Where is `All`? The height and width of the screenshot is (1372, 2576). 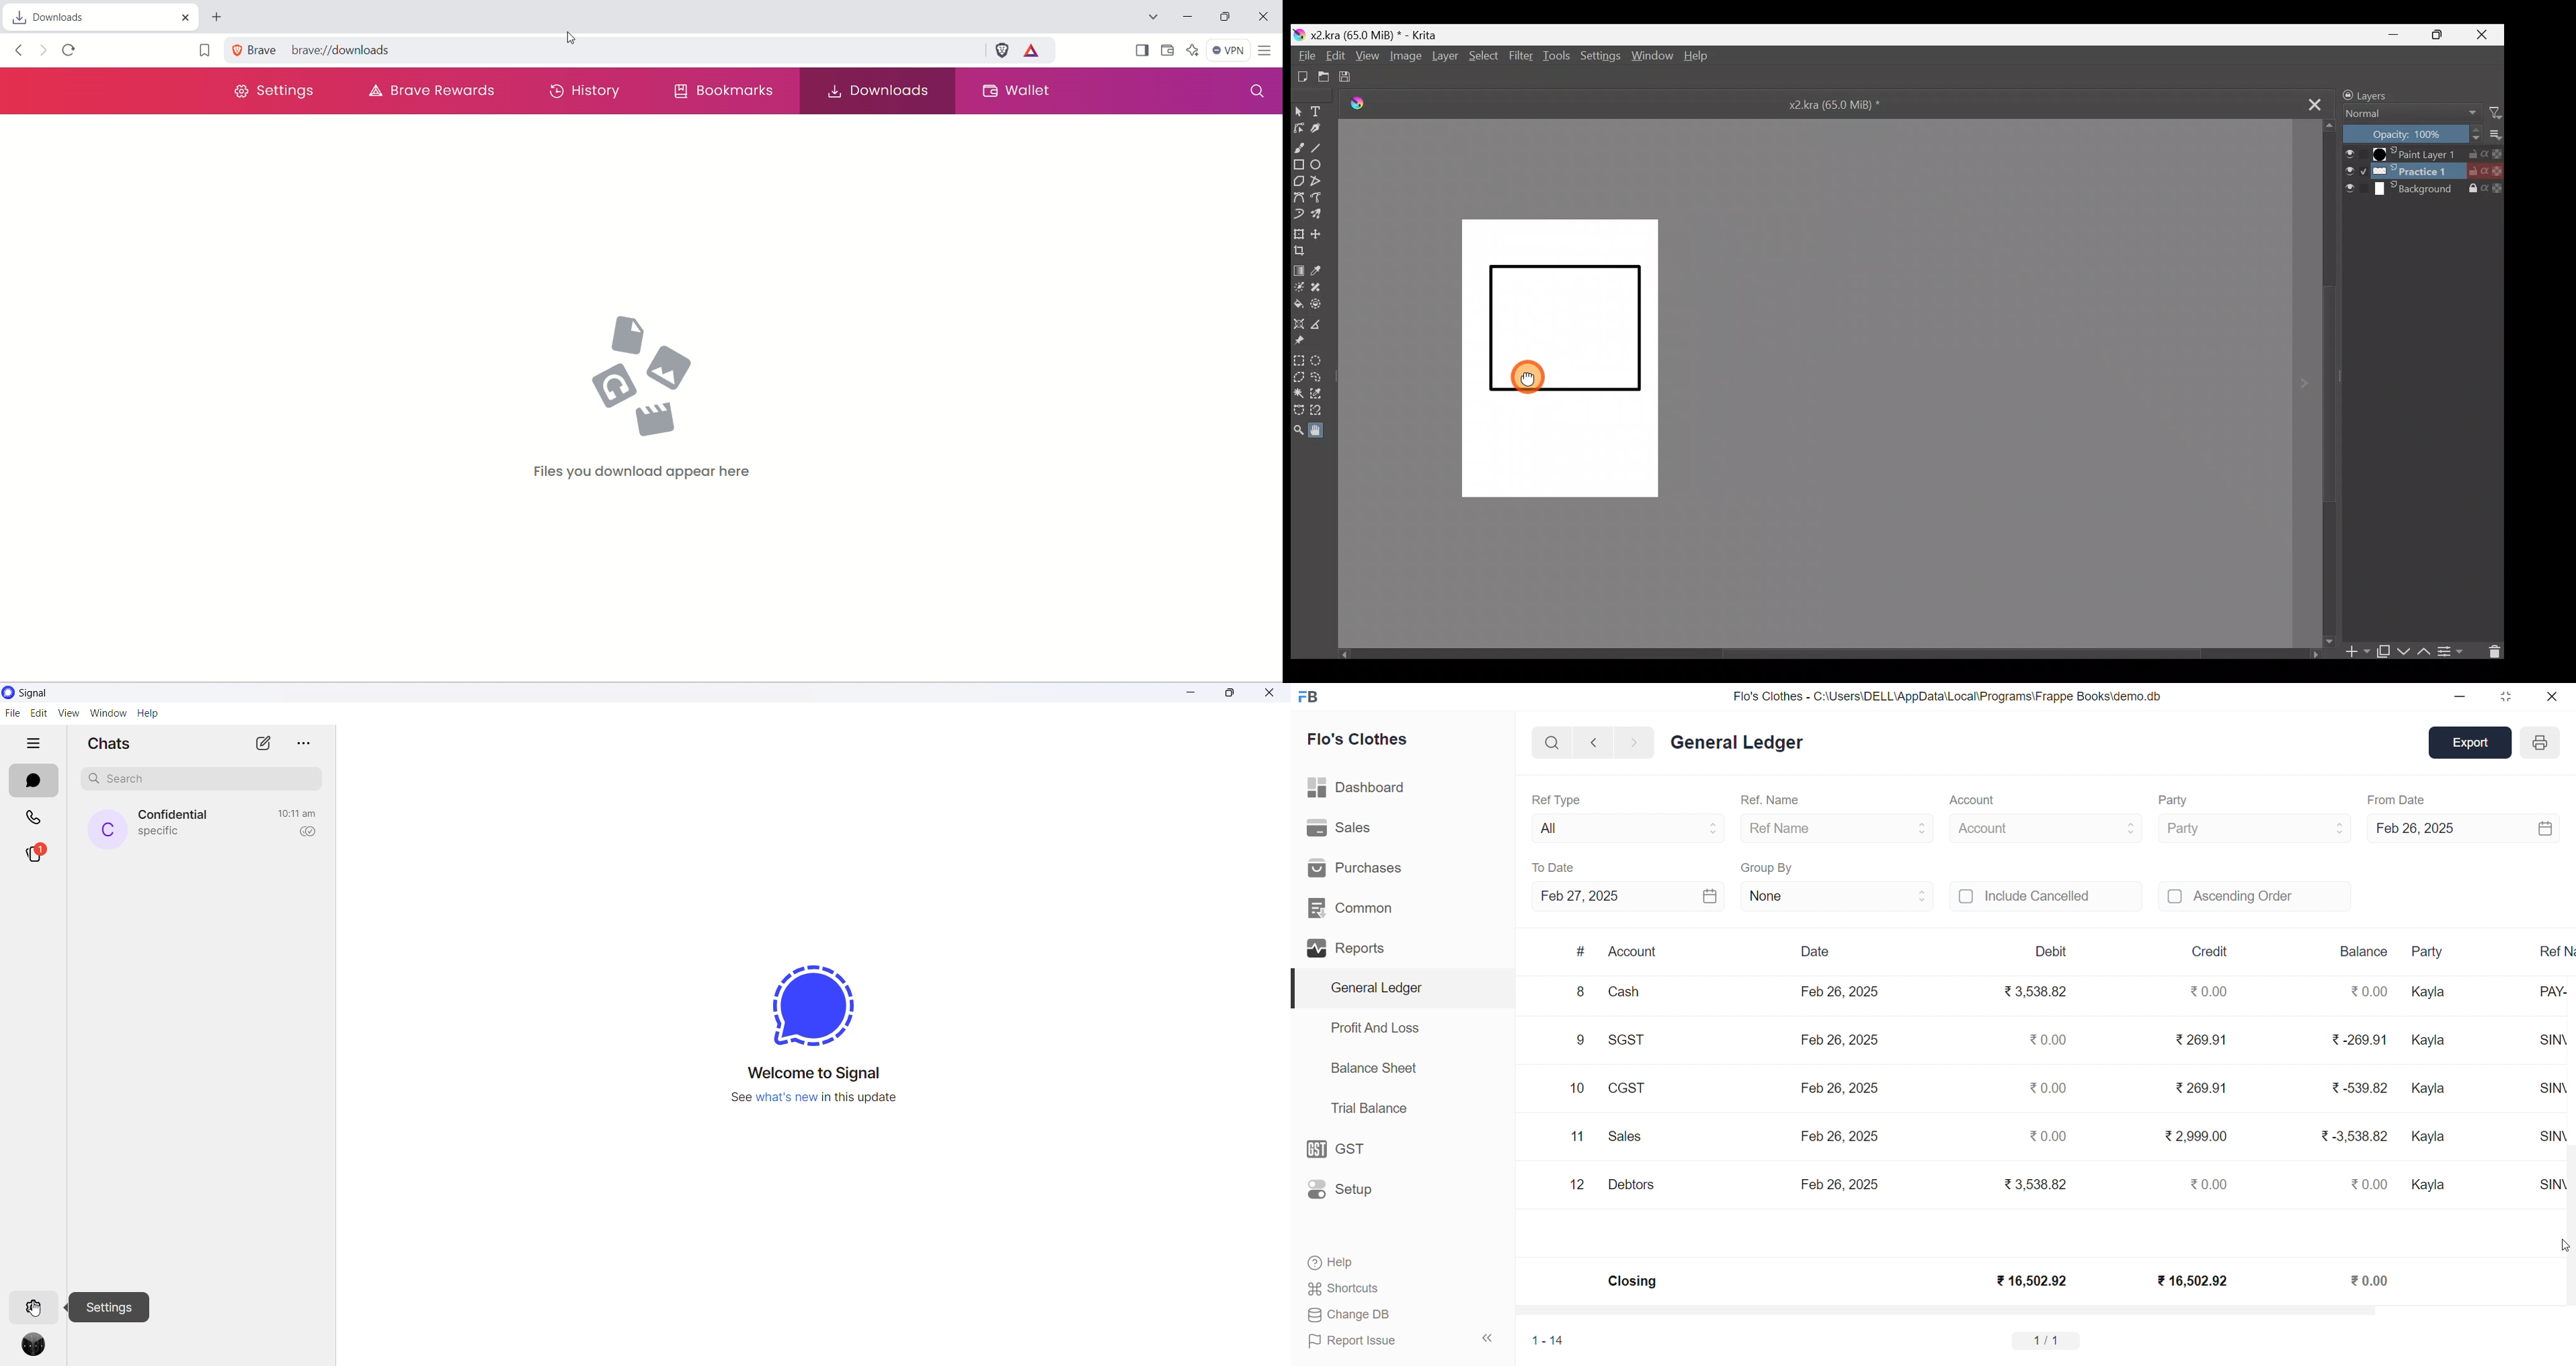
All is located at coordinates (1624, 826).